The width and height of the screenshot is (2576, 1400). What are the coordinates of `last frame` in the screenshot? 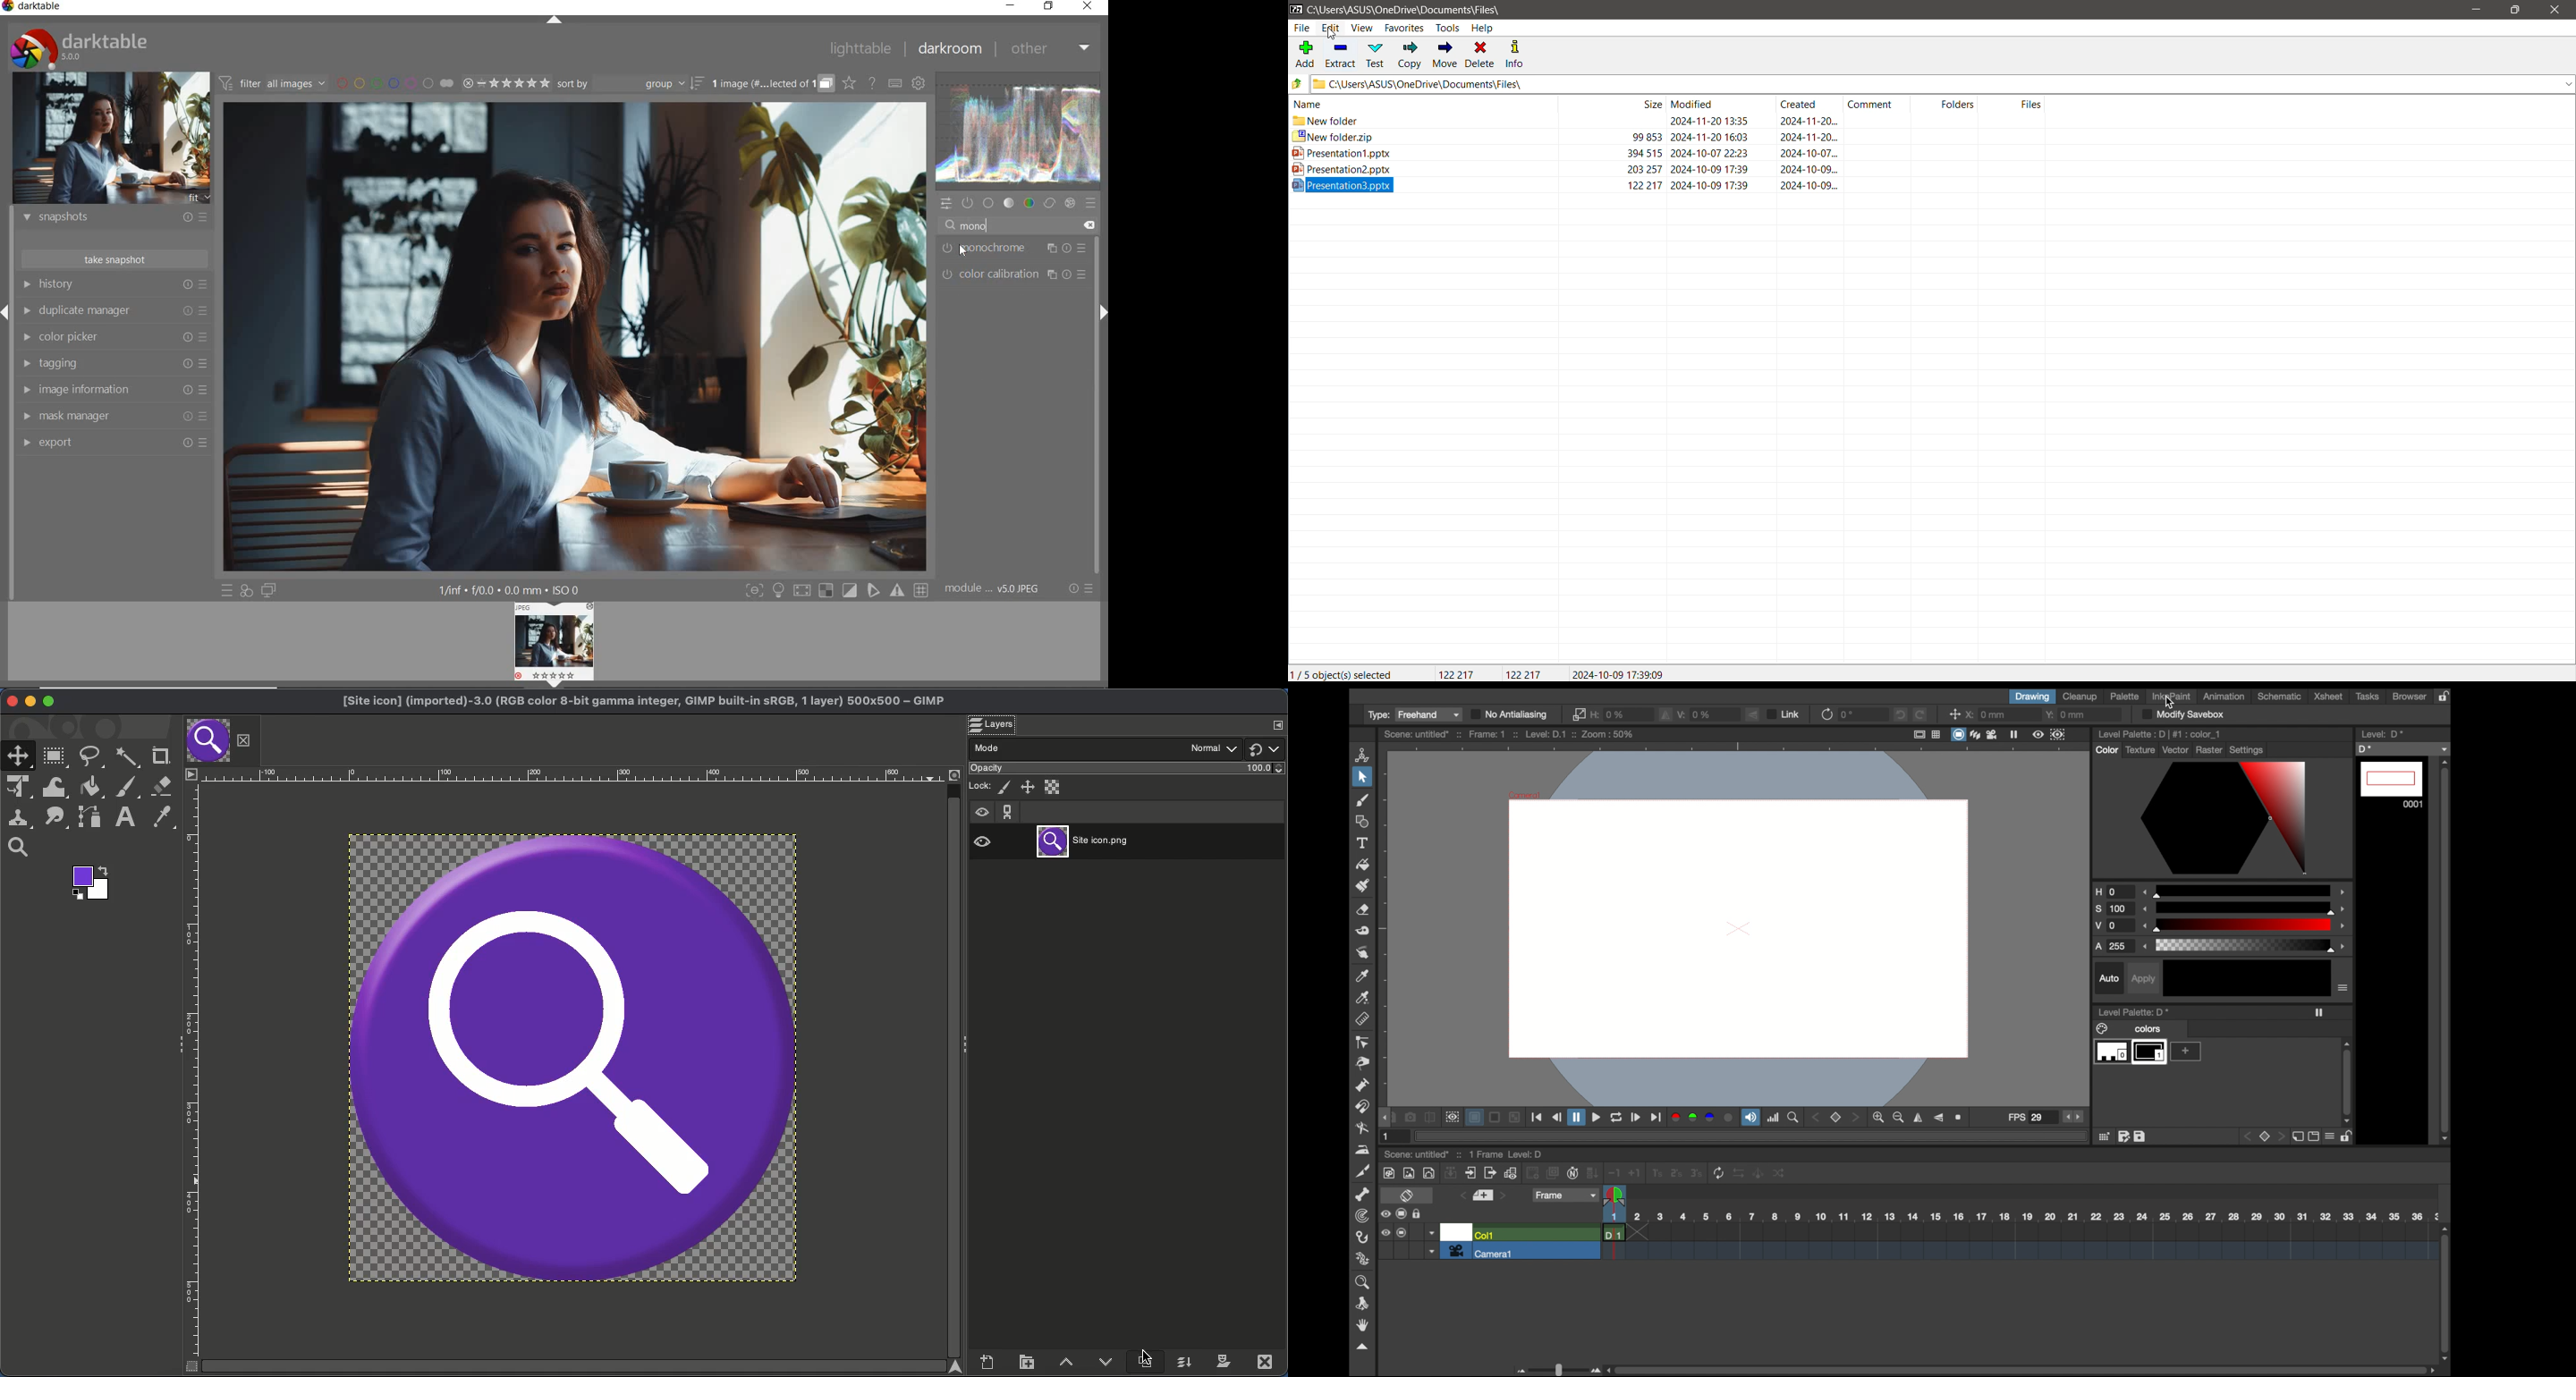 It's located at (1655, 1119).